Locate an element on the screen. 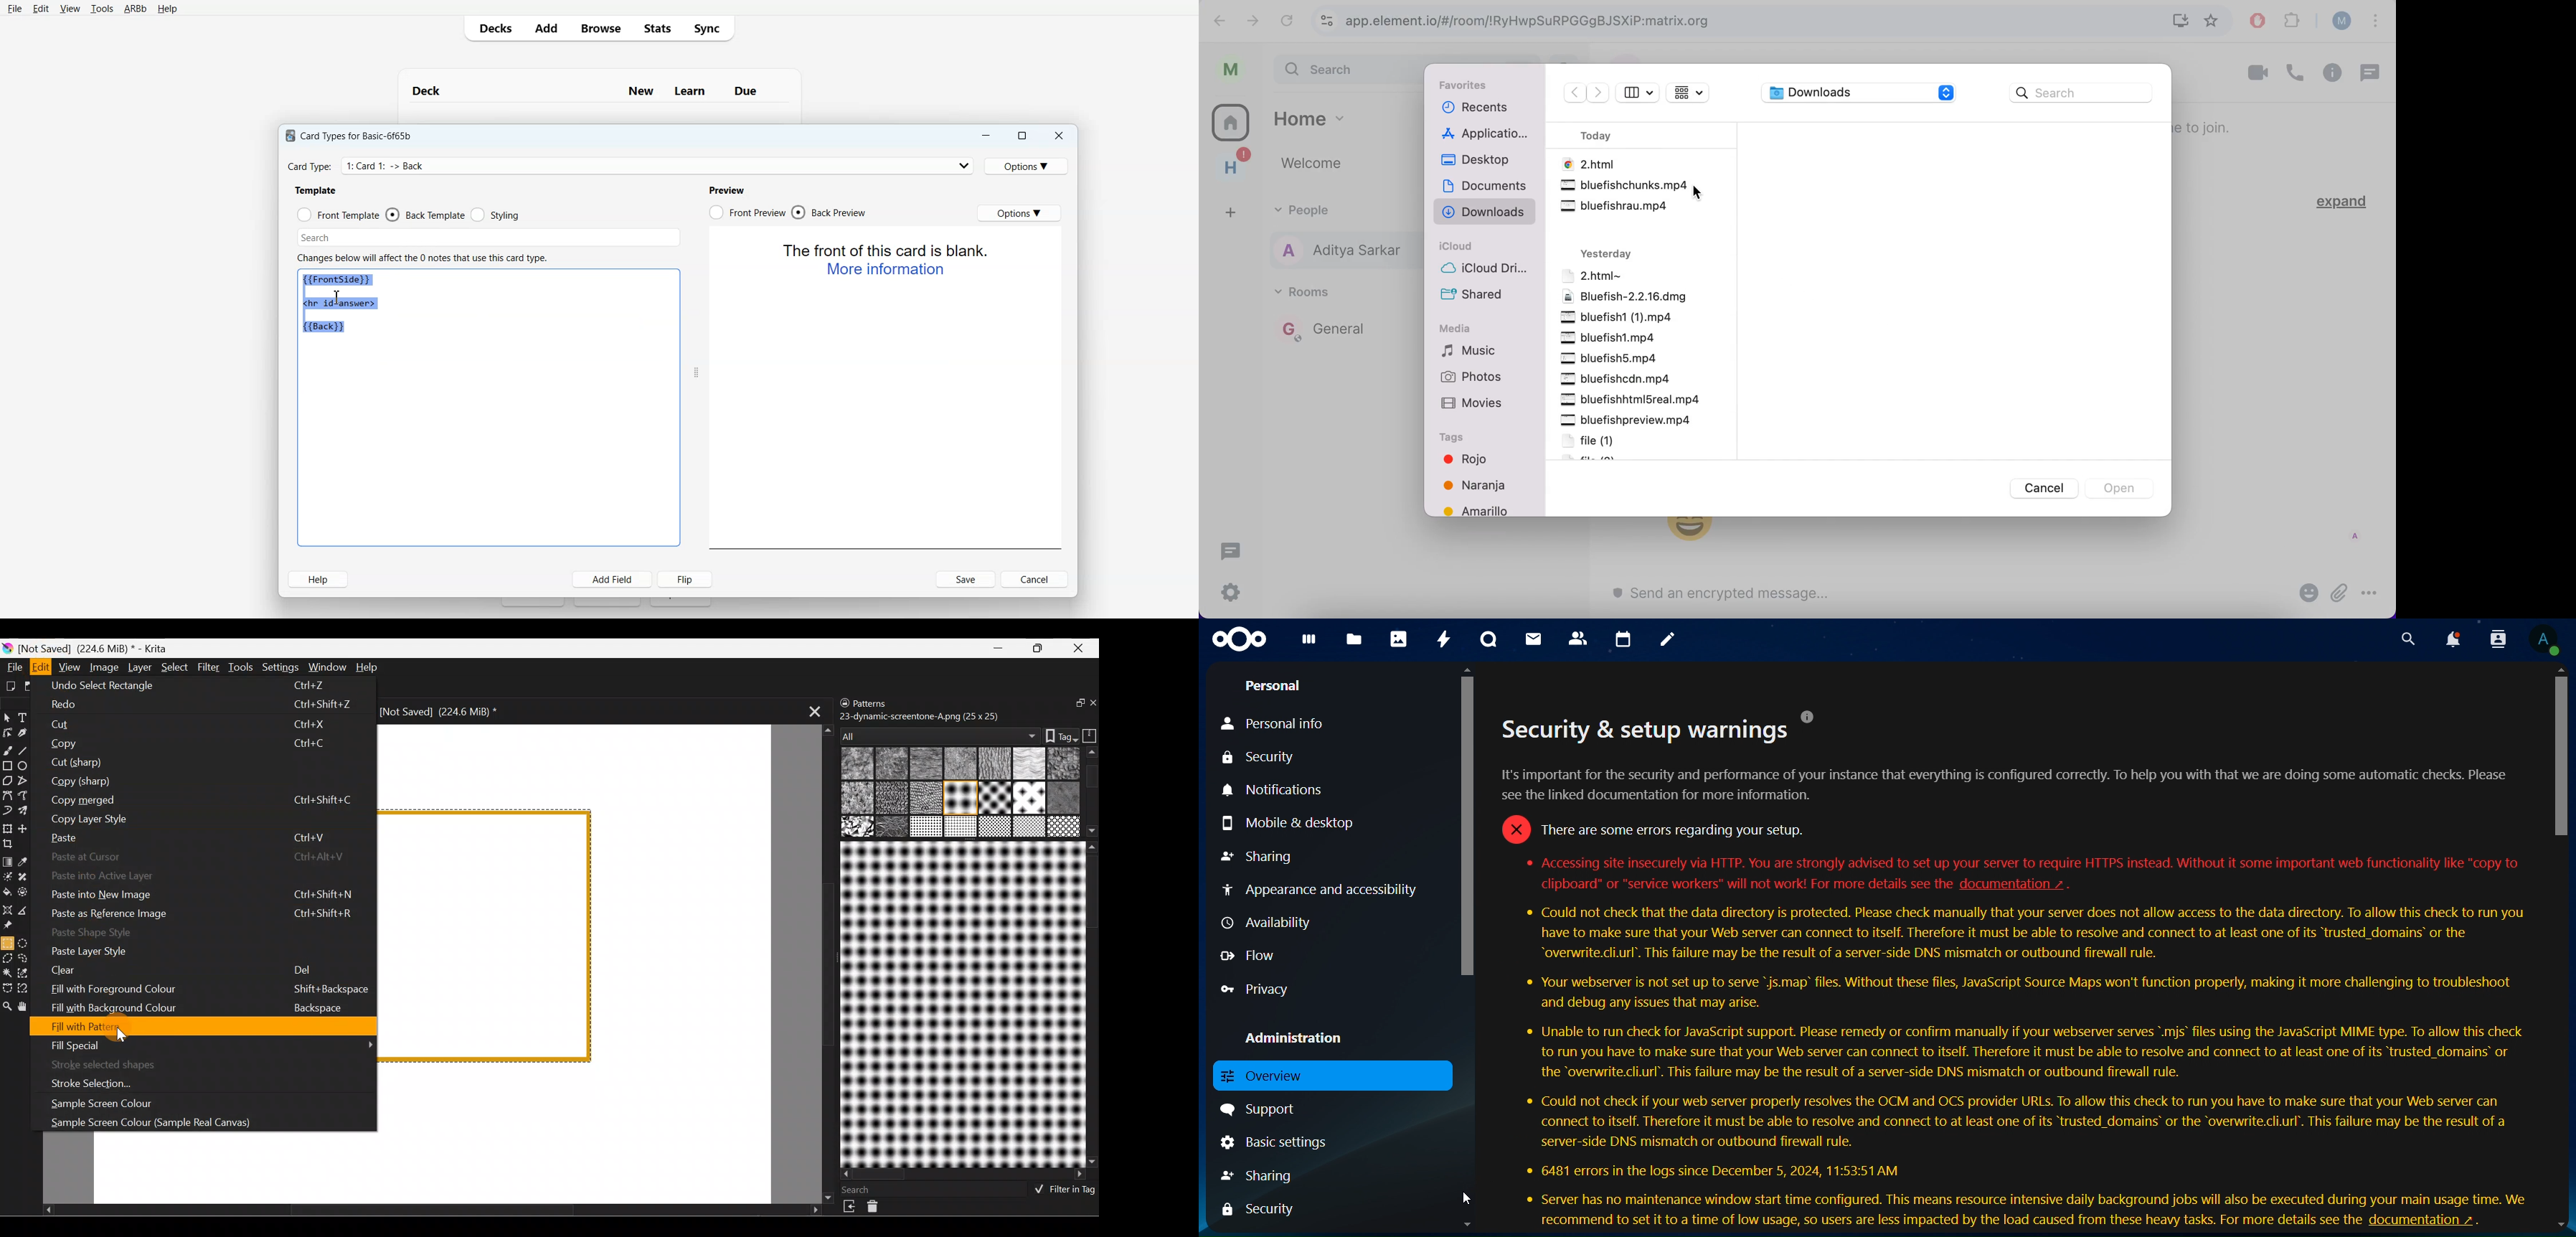  Sample screen colour is located at coordinates (102, 1105).